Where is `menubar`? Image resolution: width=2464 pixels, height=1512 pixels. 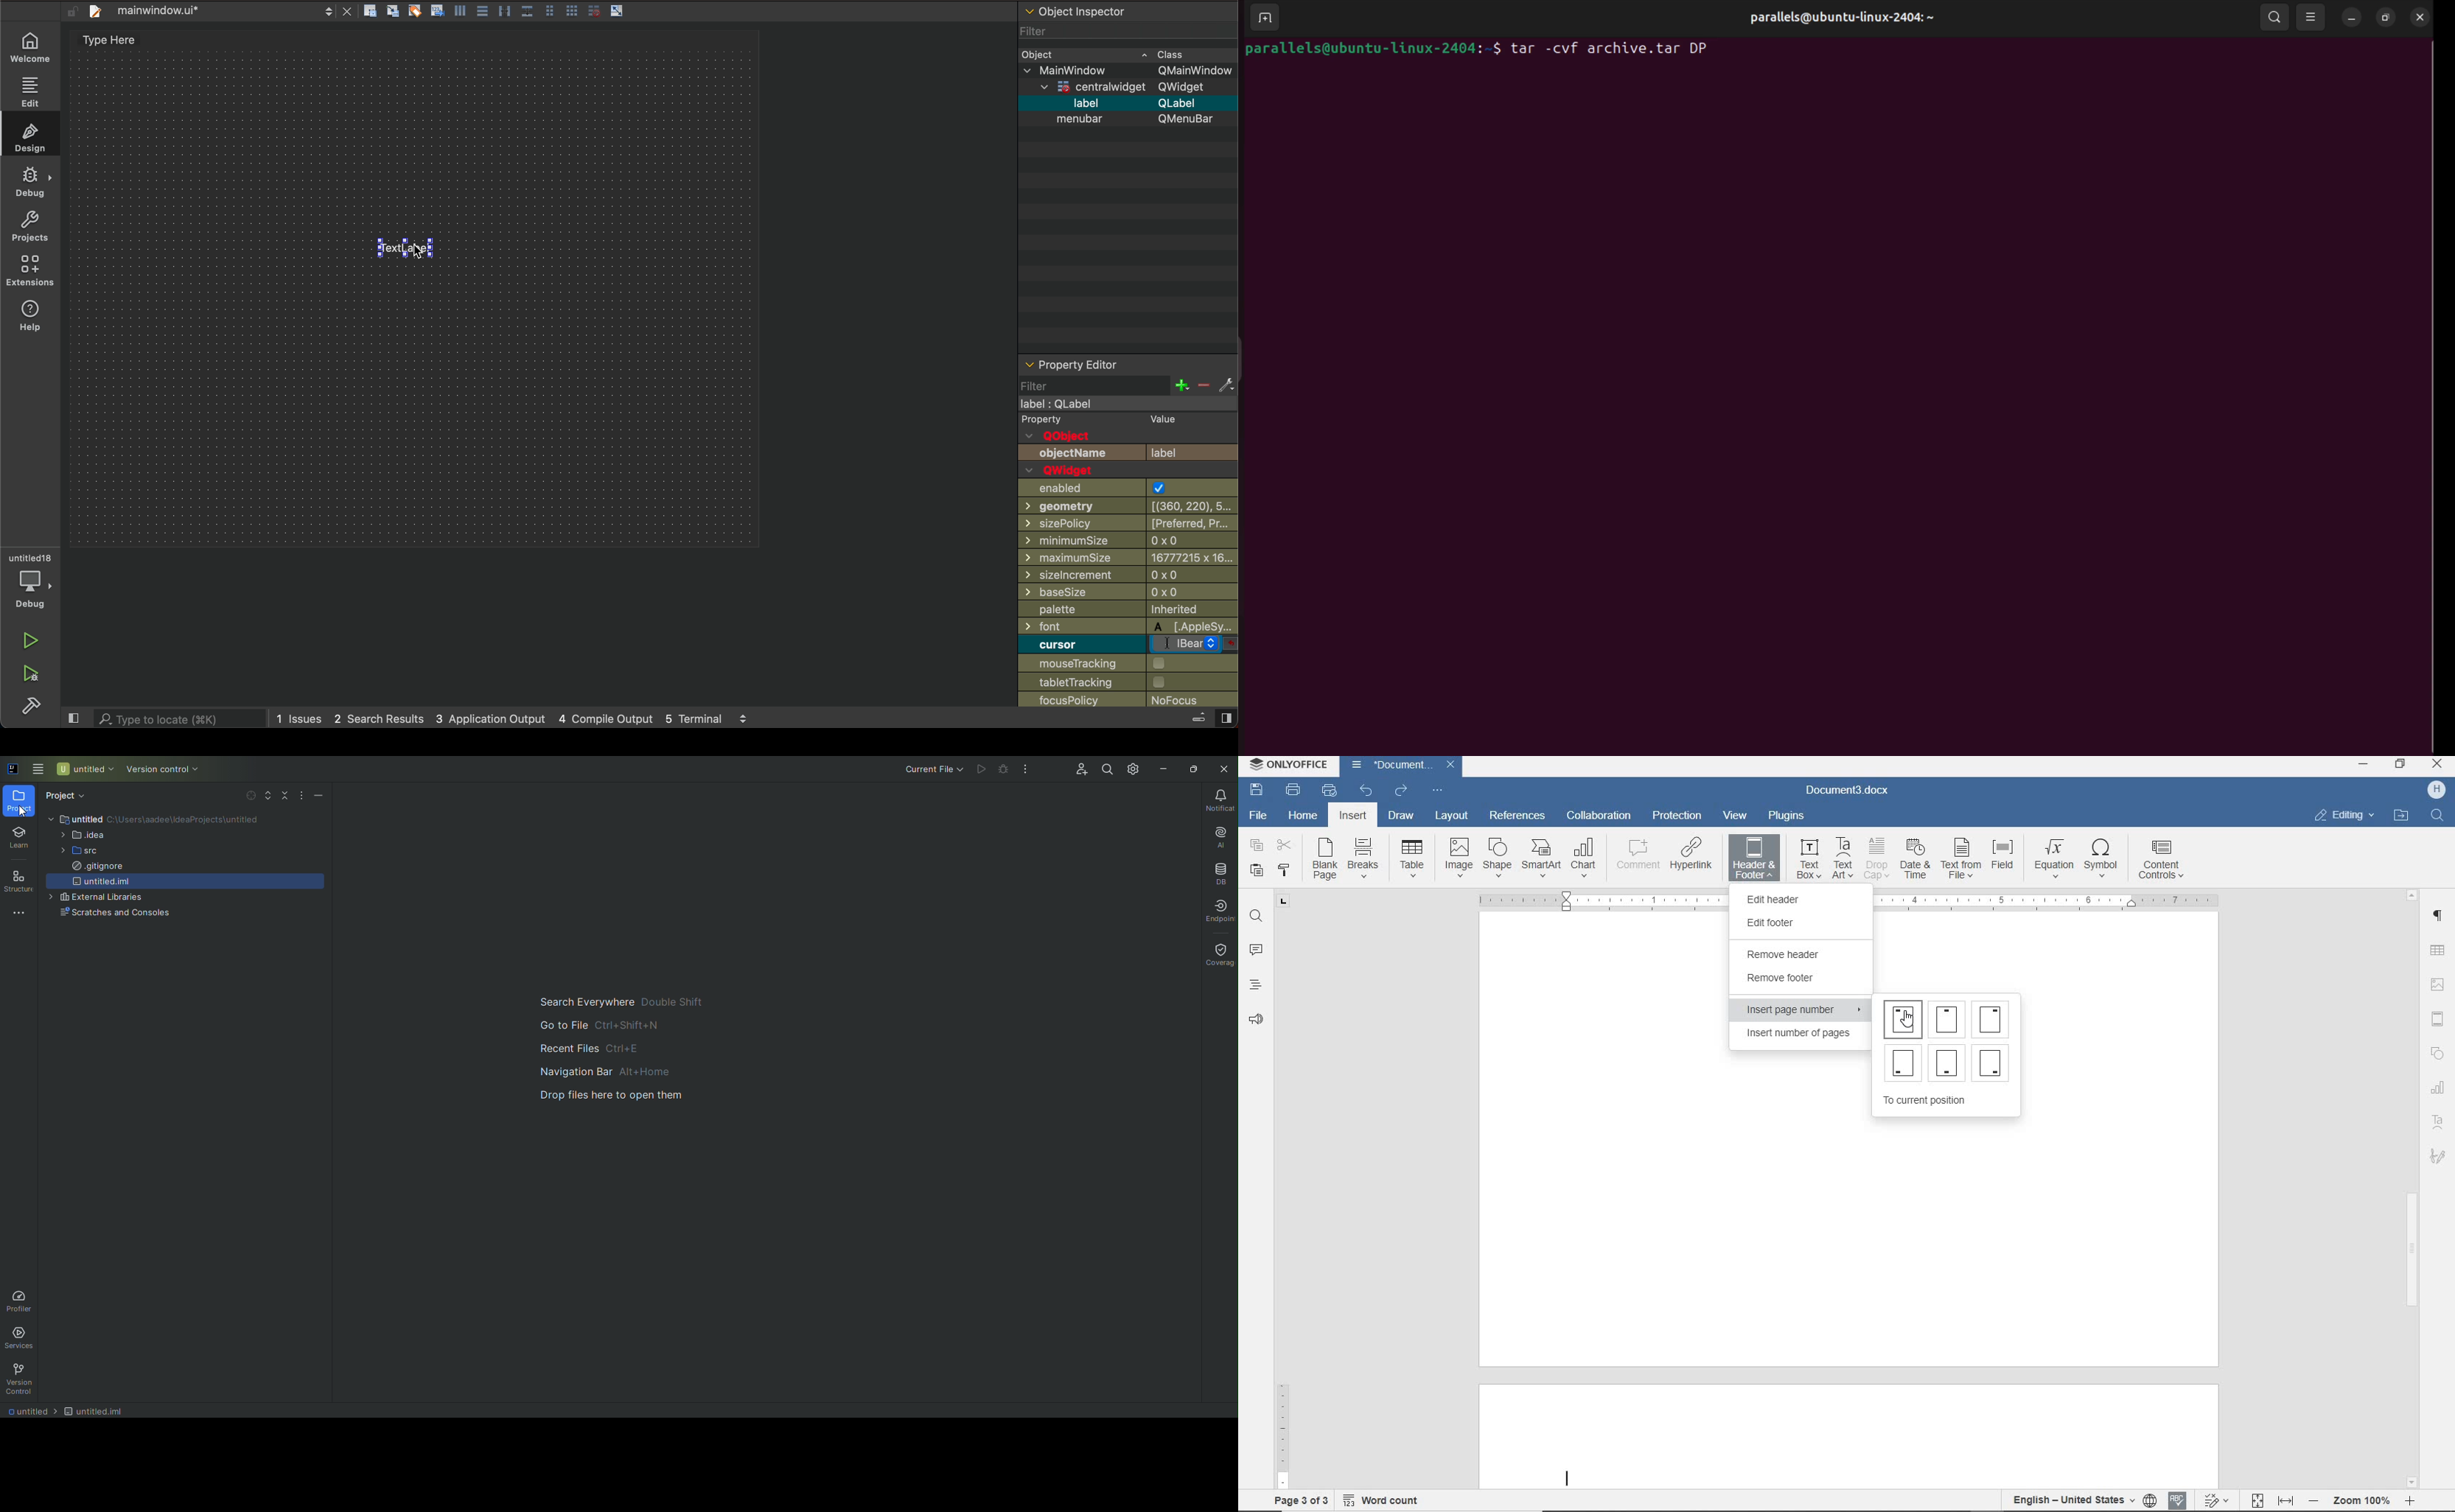
menubar is located at coordinates (1078, 119).